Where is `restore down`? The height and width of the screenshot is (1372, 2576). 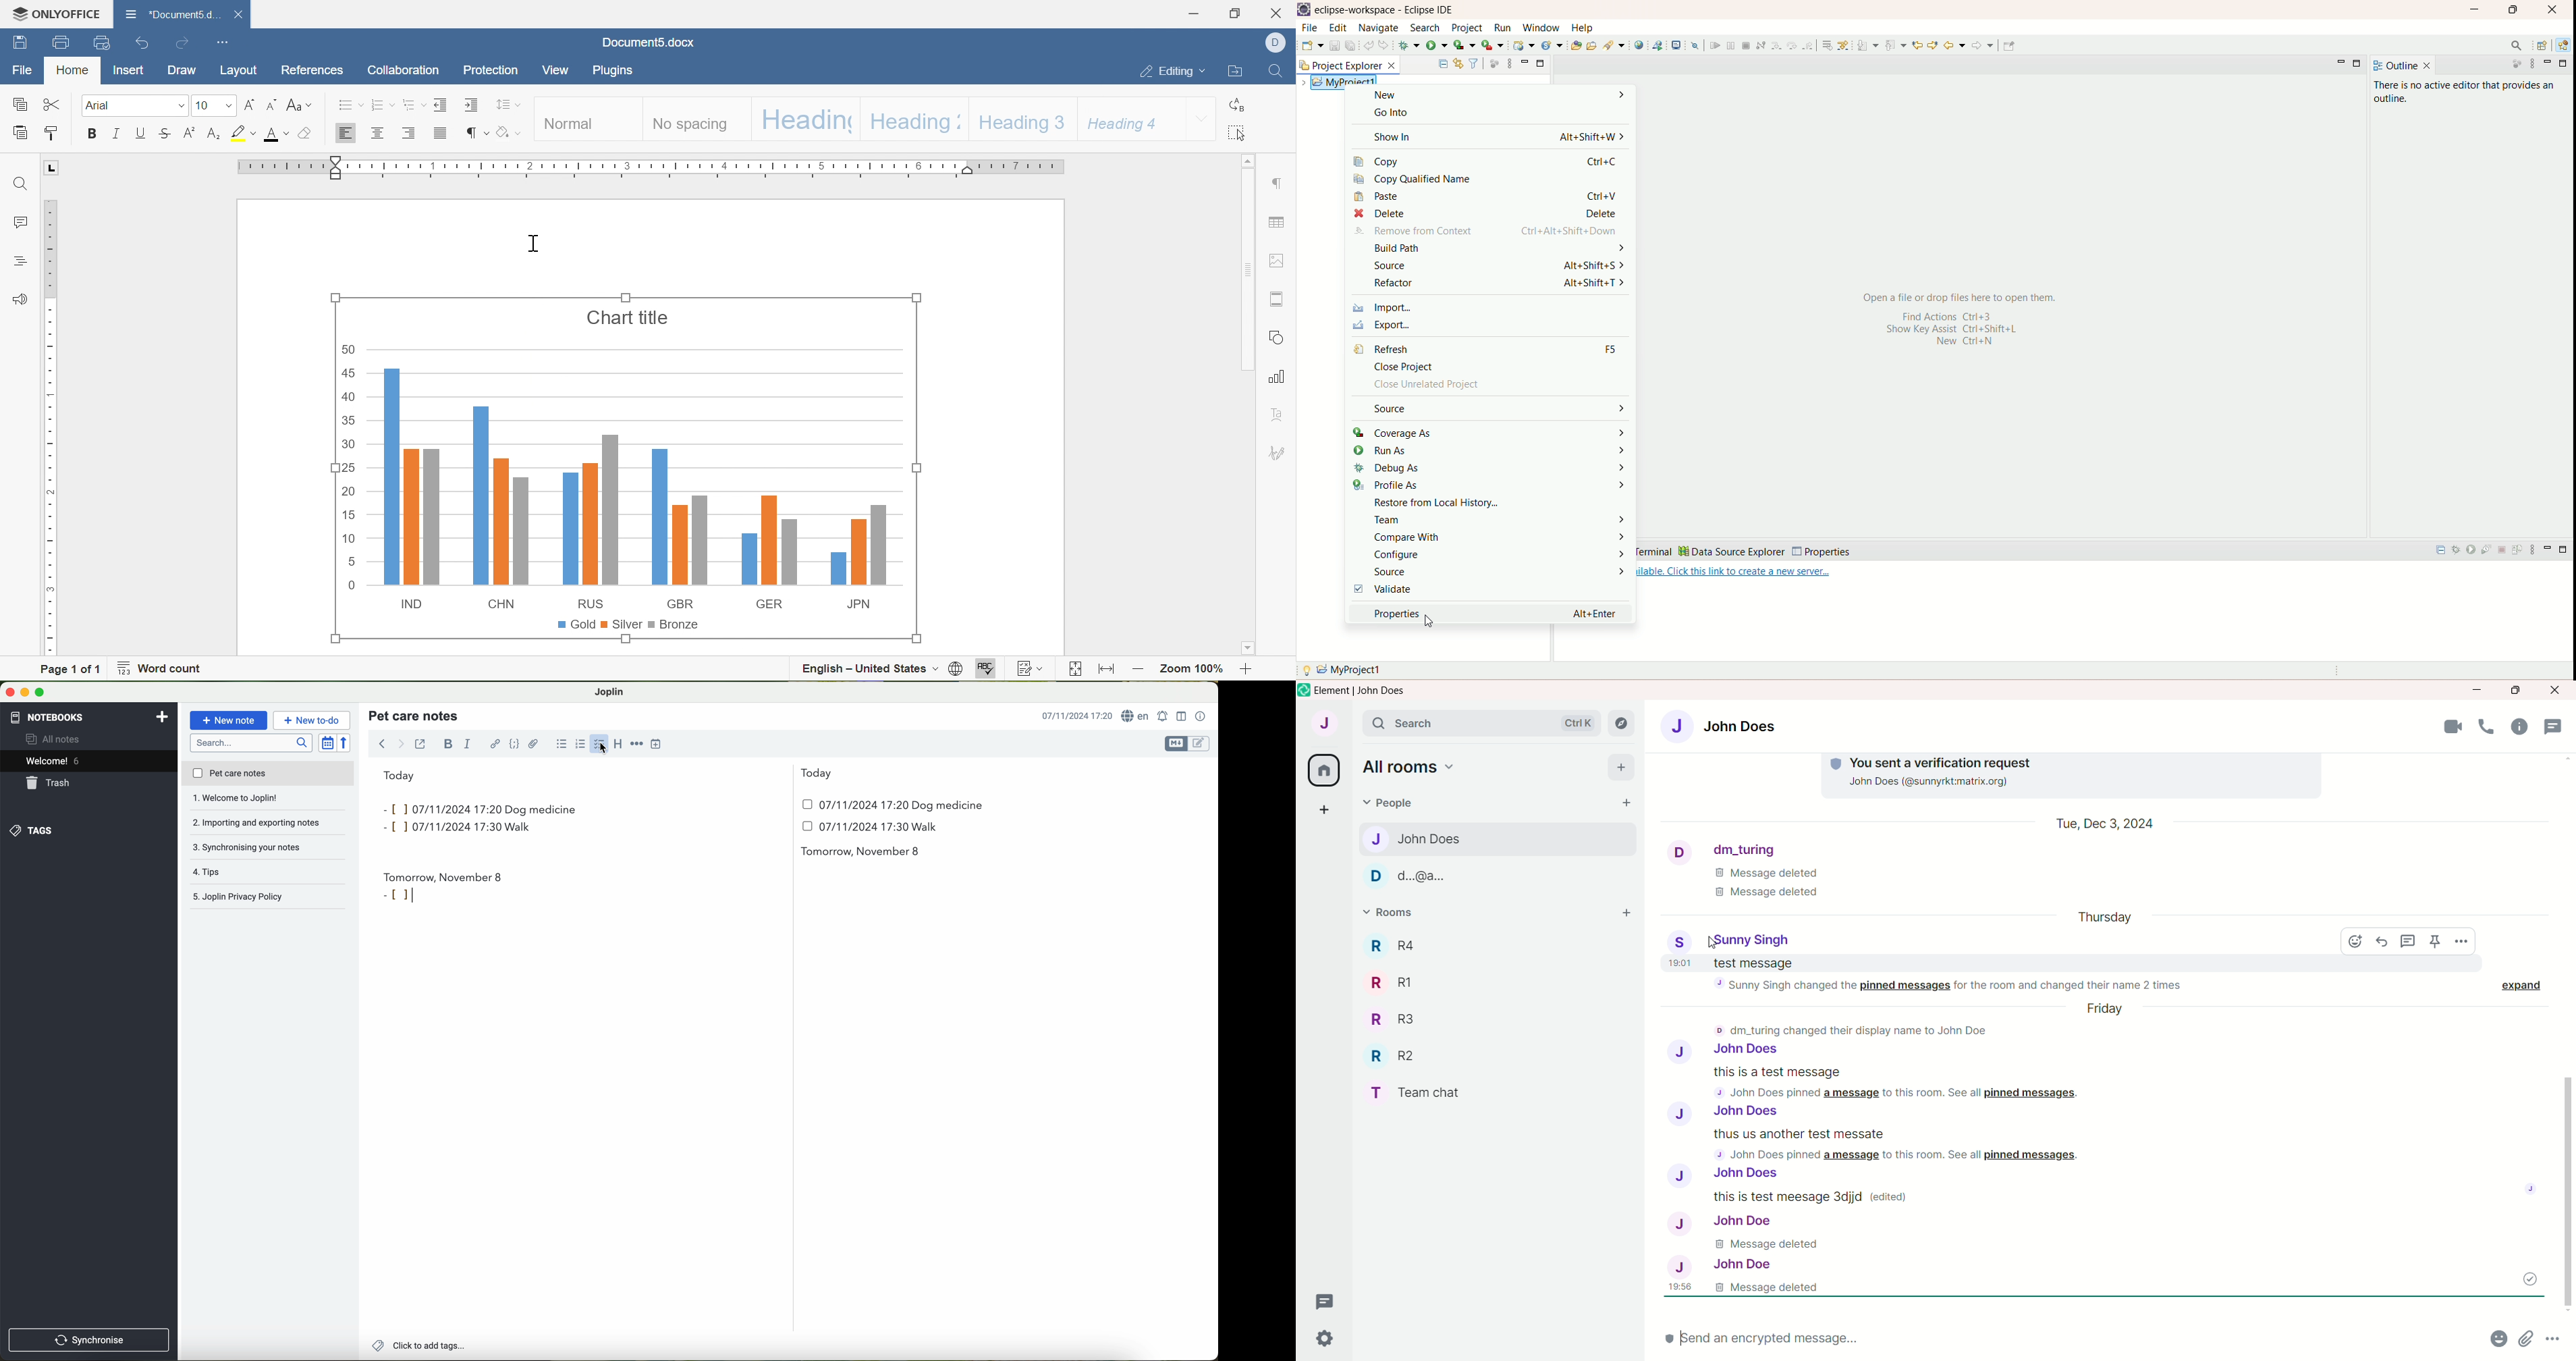
restore down is located at coordinates (1234, 14).